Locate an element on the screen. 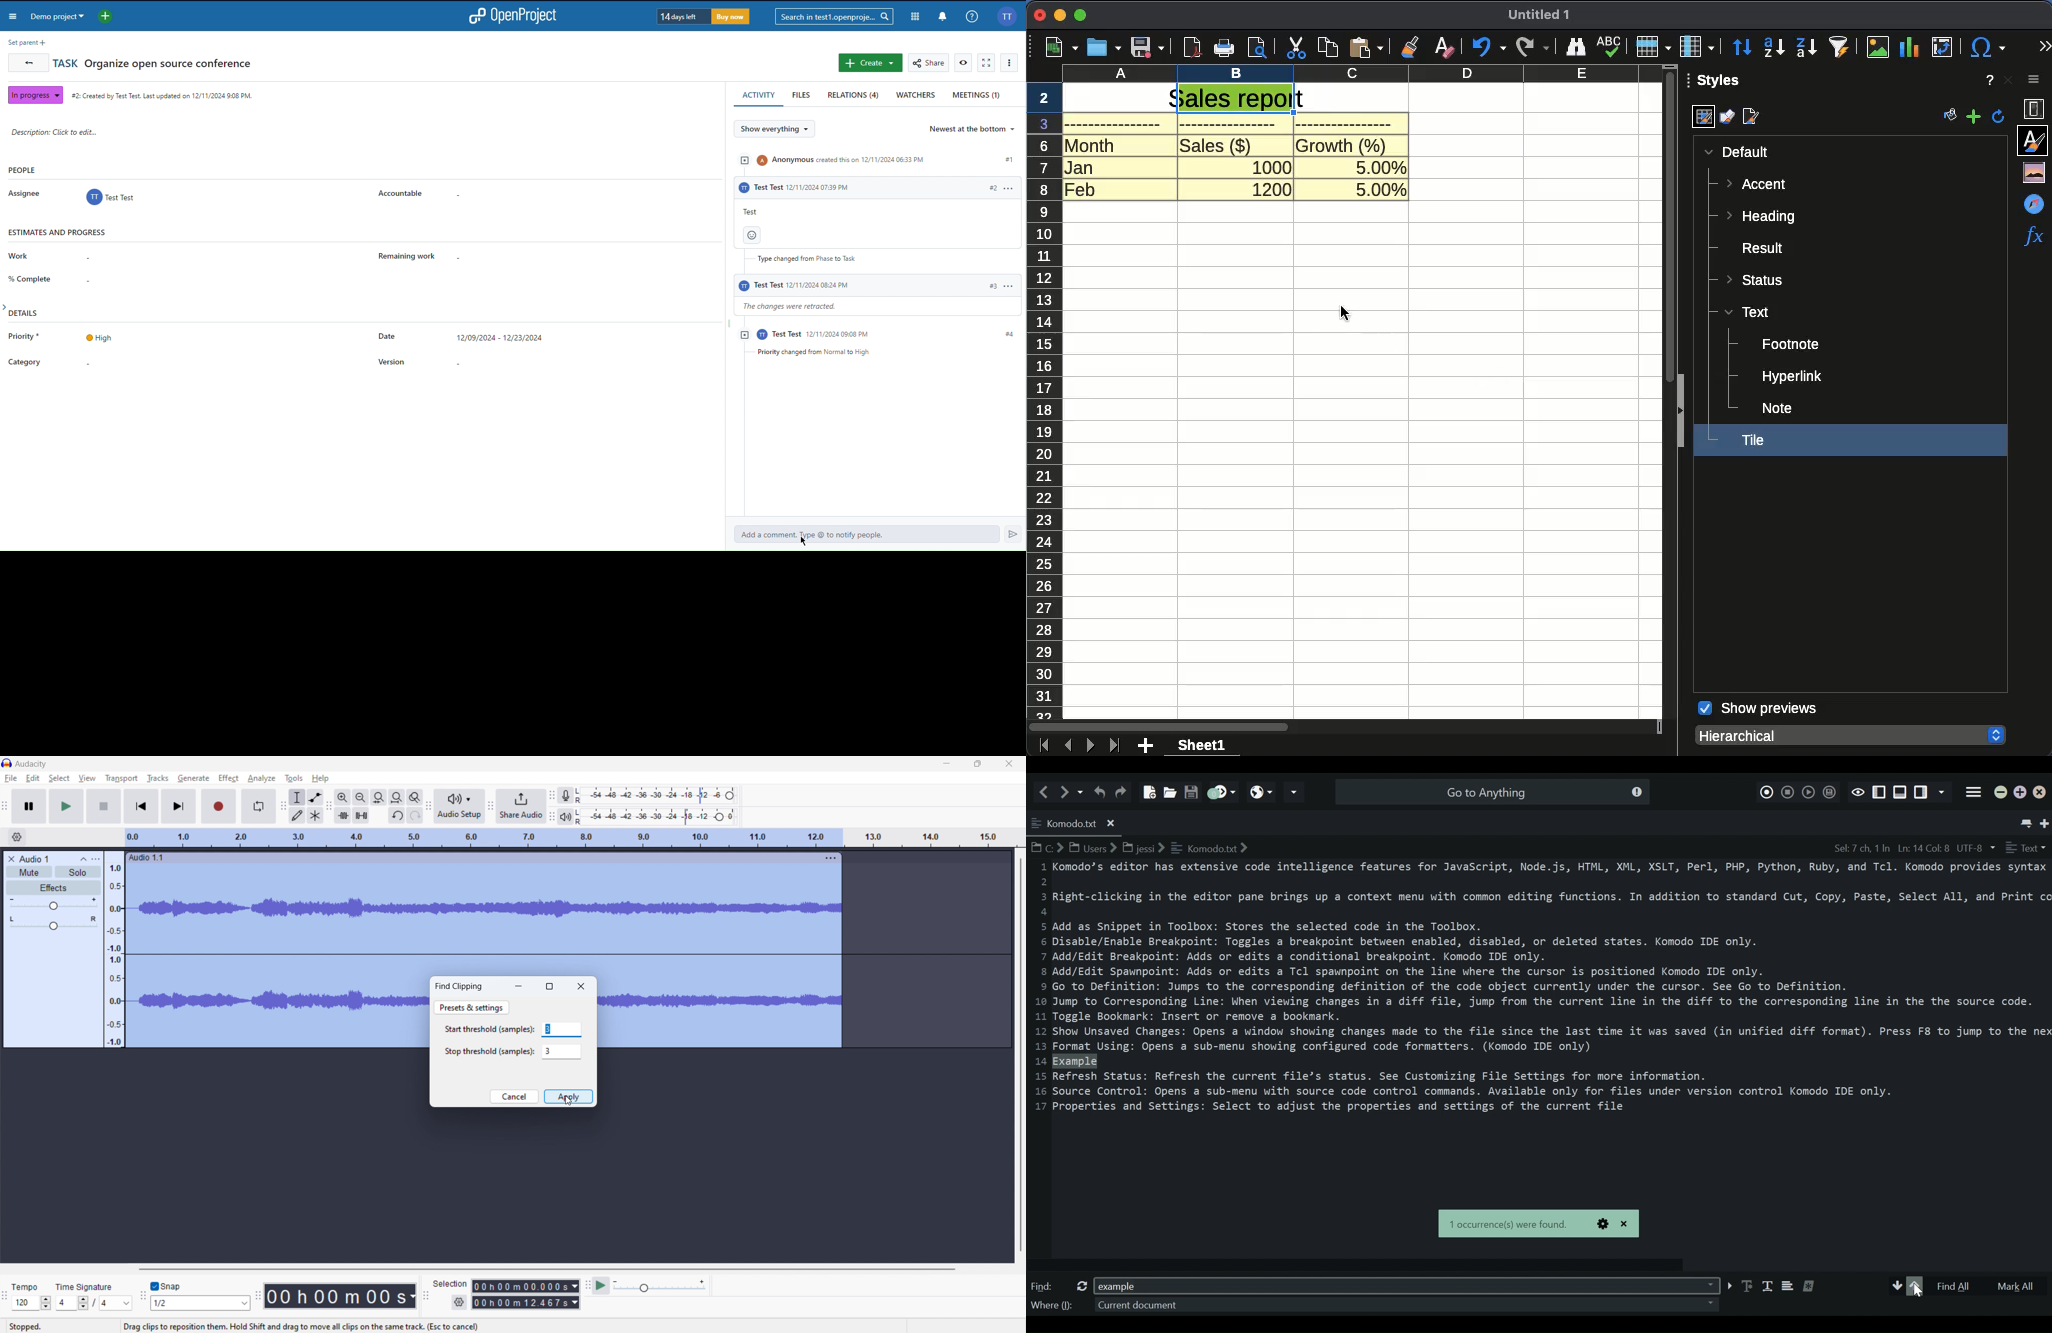  tracked Selected  is located at coordinates (275, 1011).